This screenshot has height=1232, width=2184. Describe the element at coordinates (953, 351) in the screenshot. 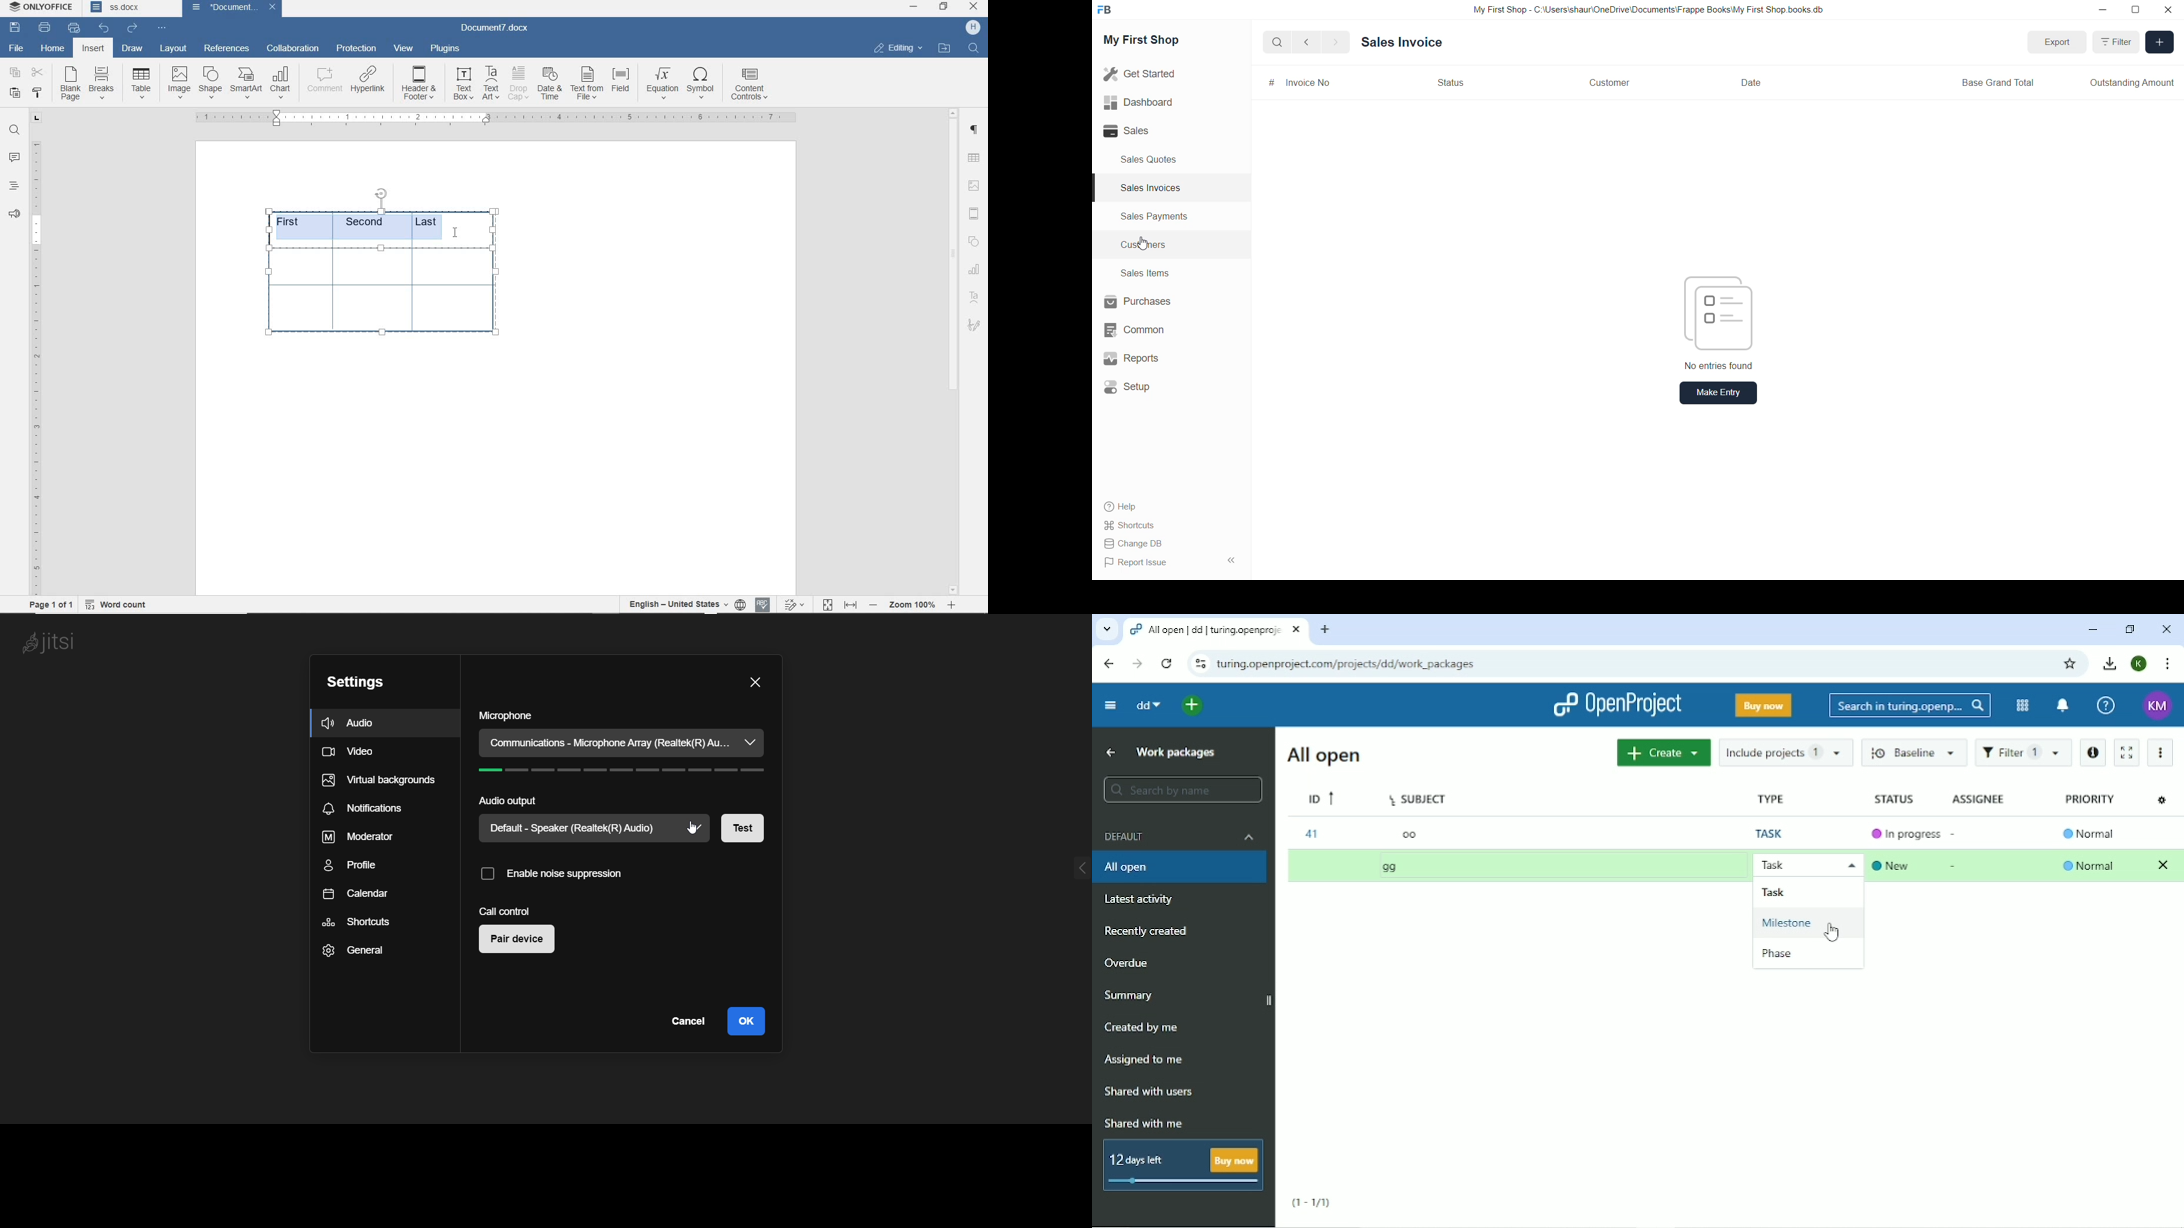

I see `scrollbar` at that location.